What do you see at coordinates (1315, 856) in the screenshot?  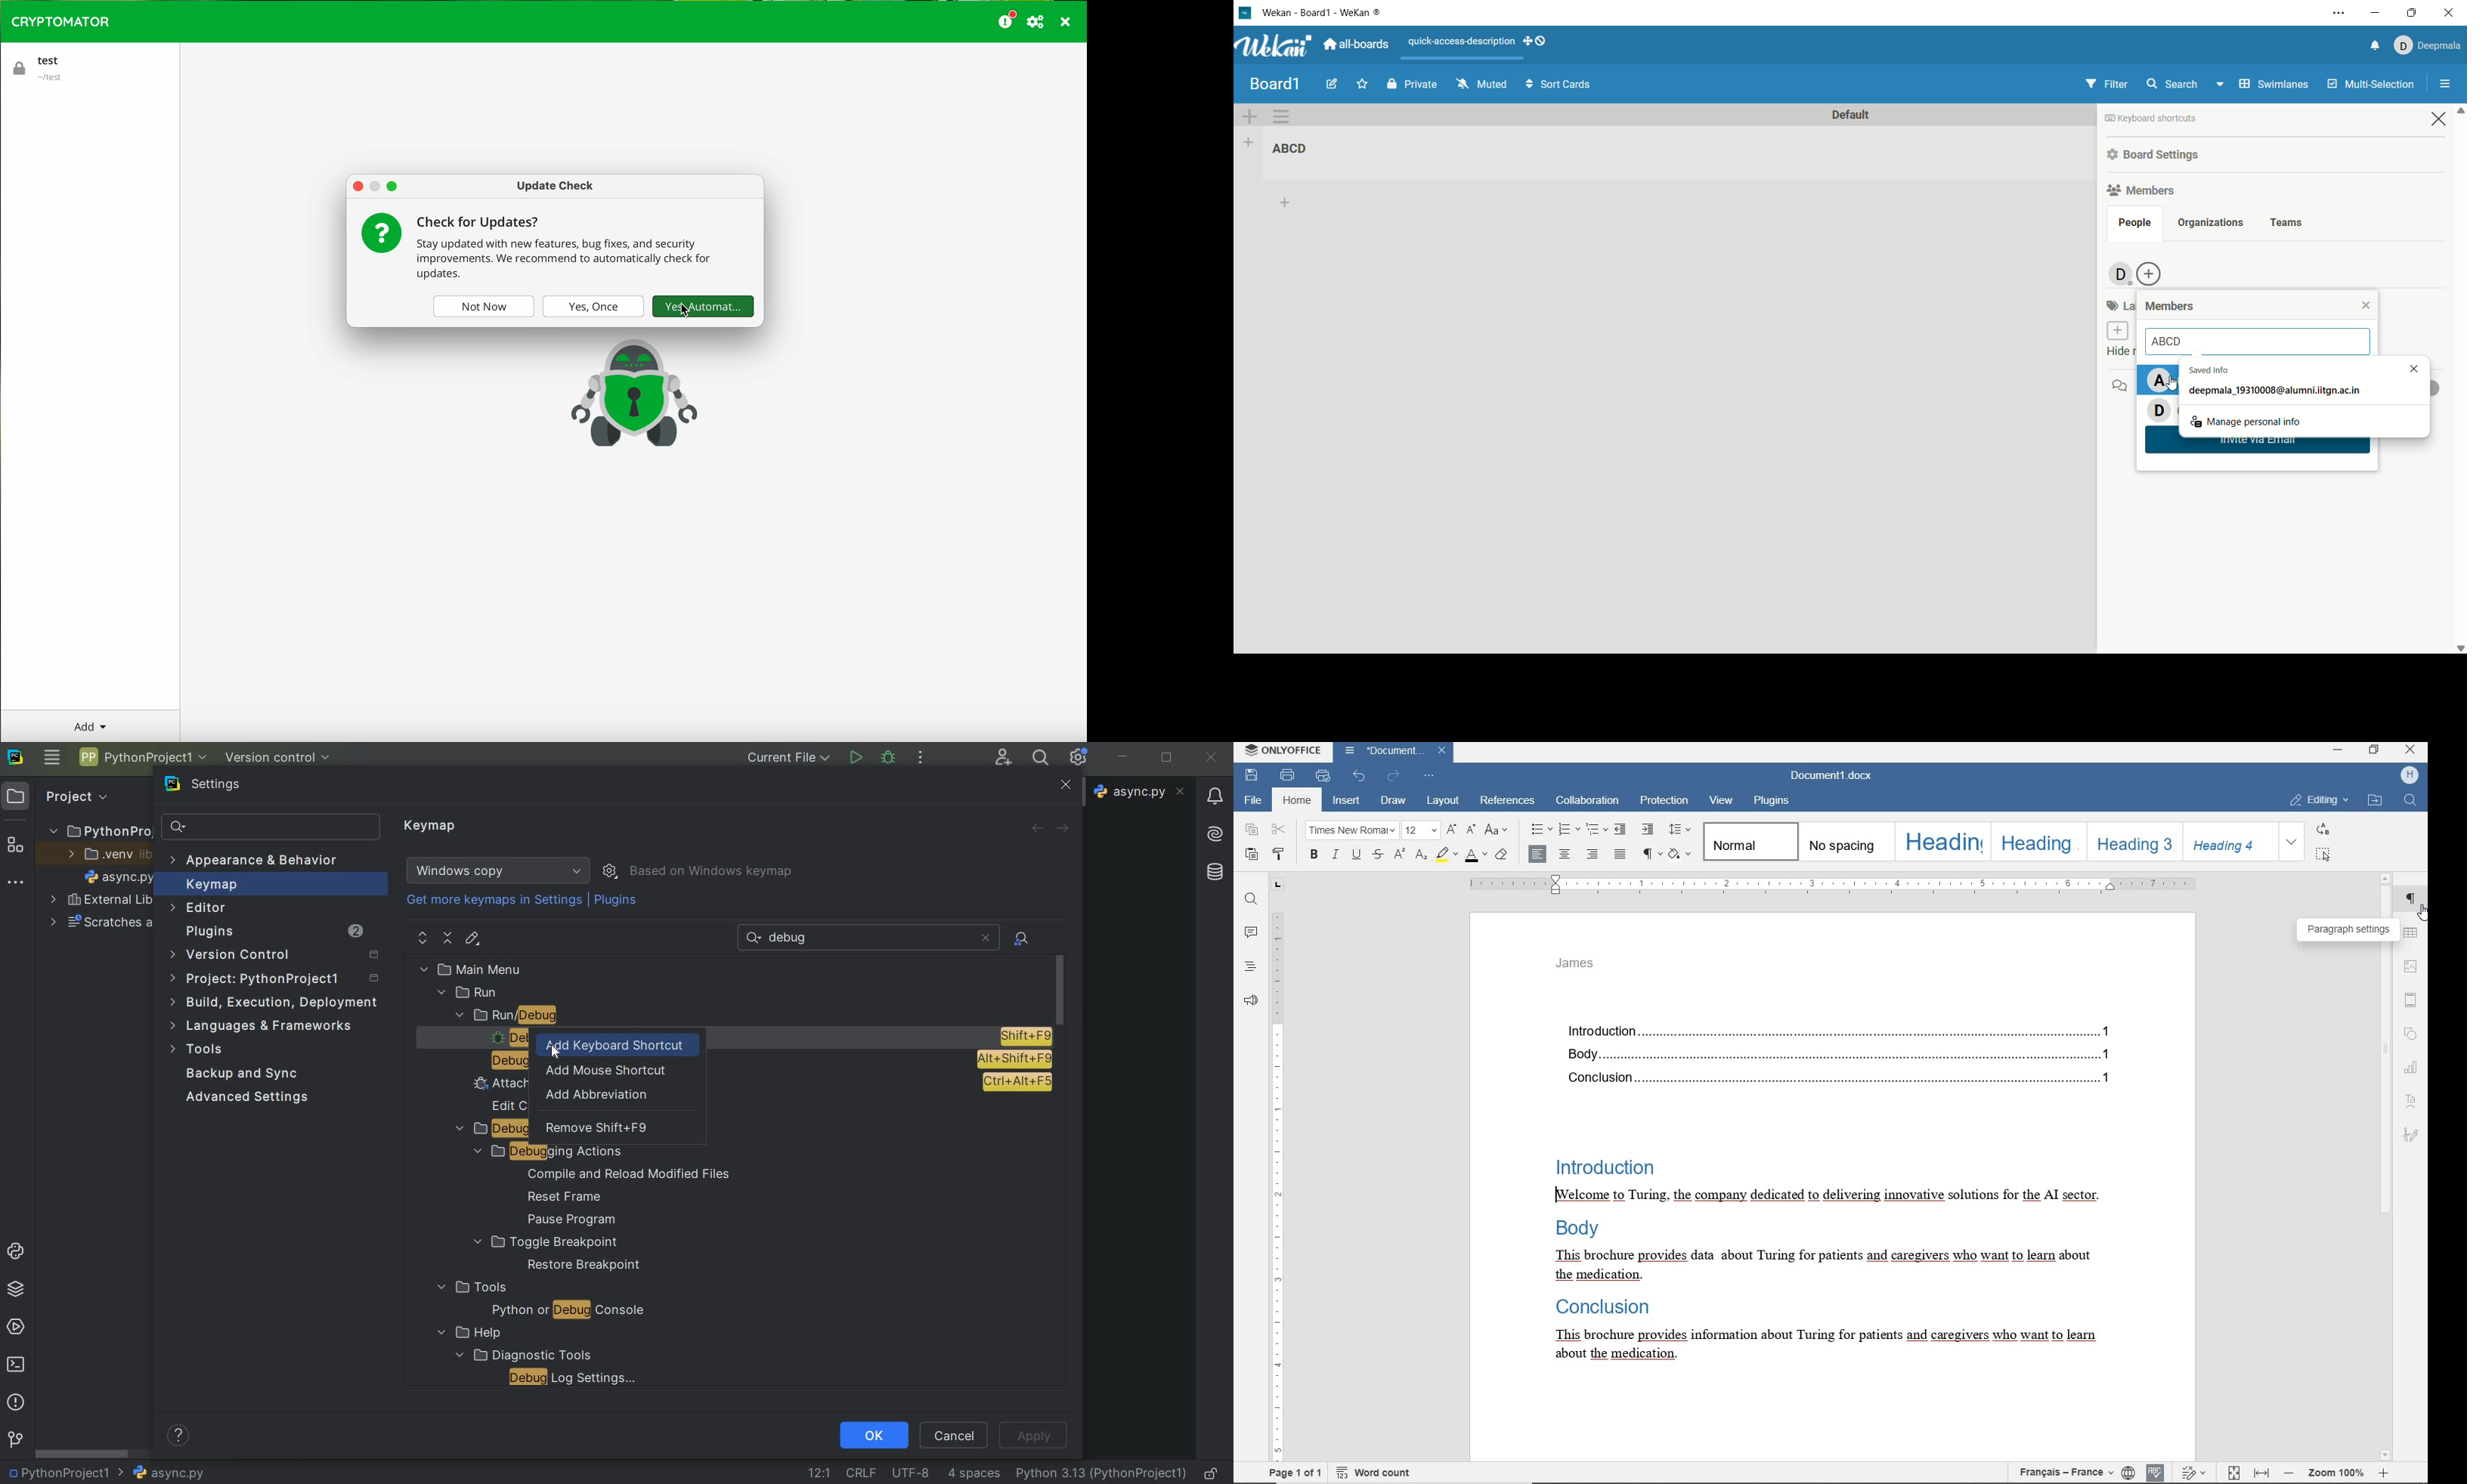 I see `bold` at bounding box center [1315, 856].